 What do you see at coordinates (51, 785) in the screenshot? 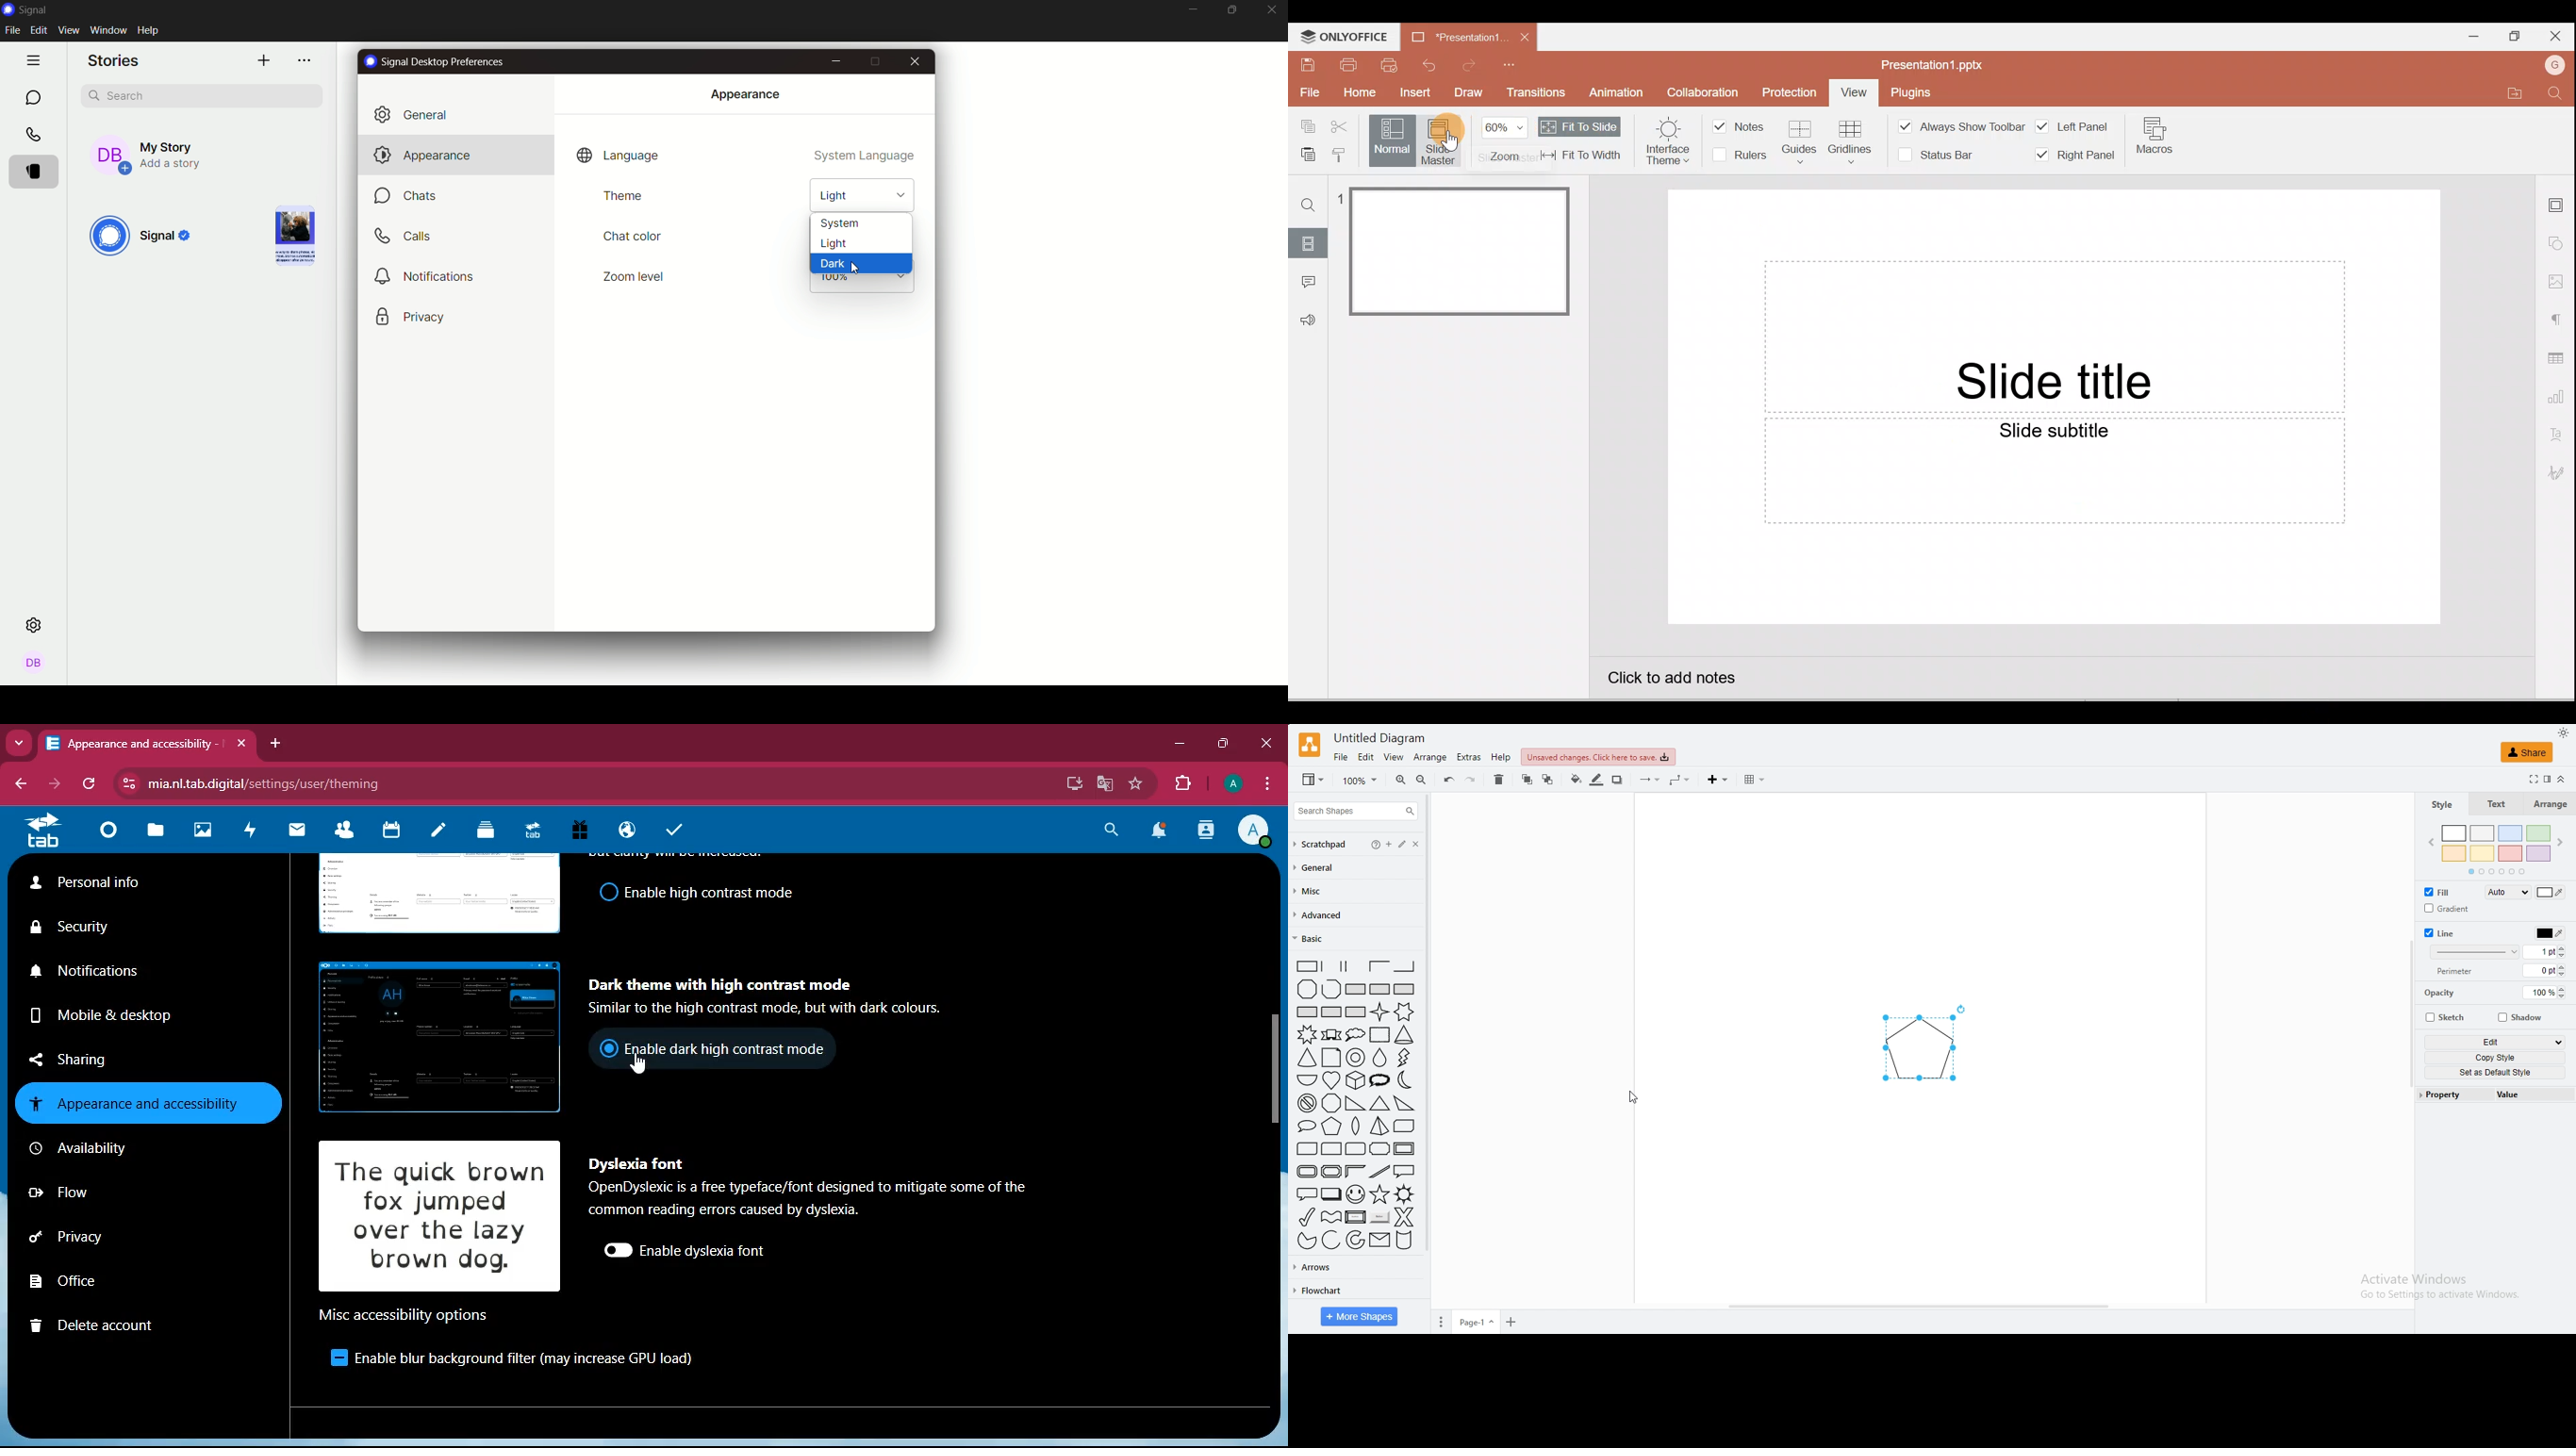
I see `forward` at bounding box center [51, 785].